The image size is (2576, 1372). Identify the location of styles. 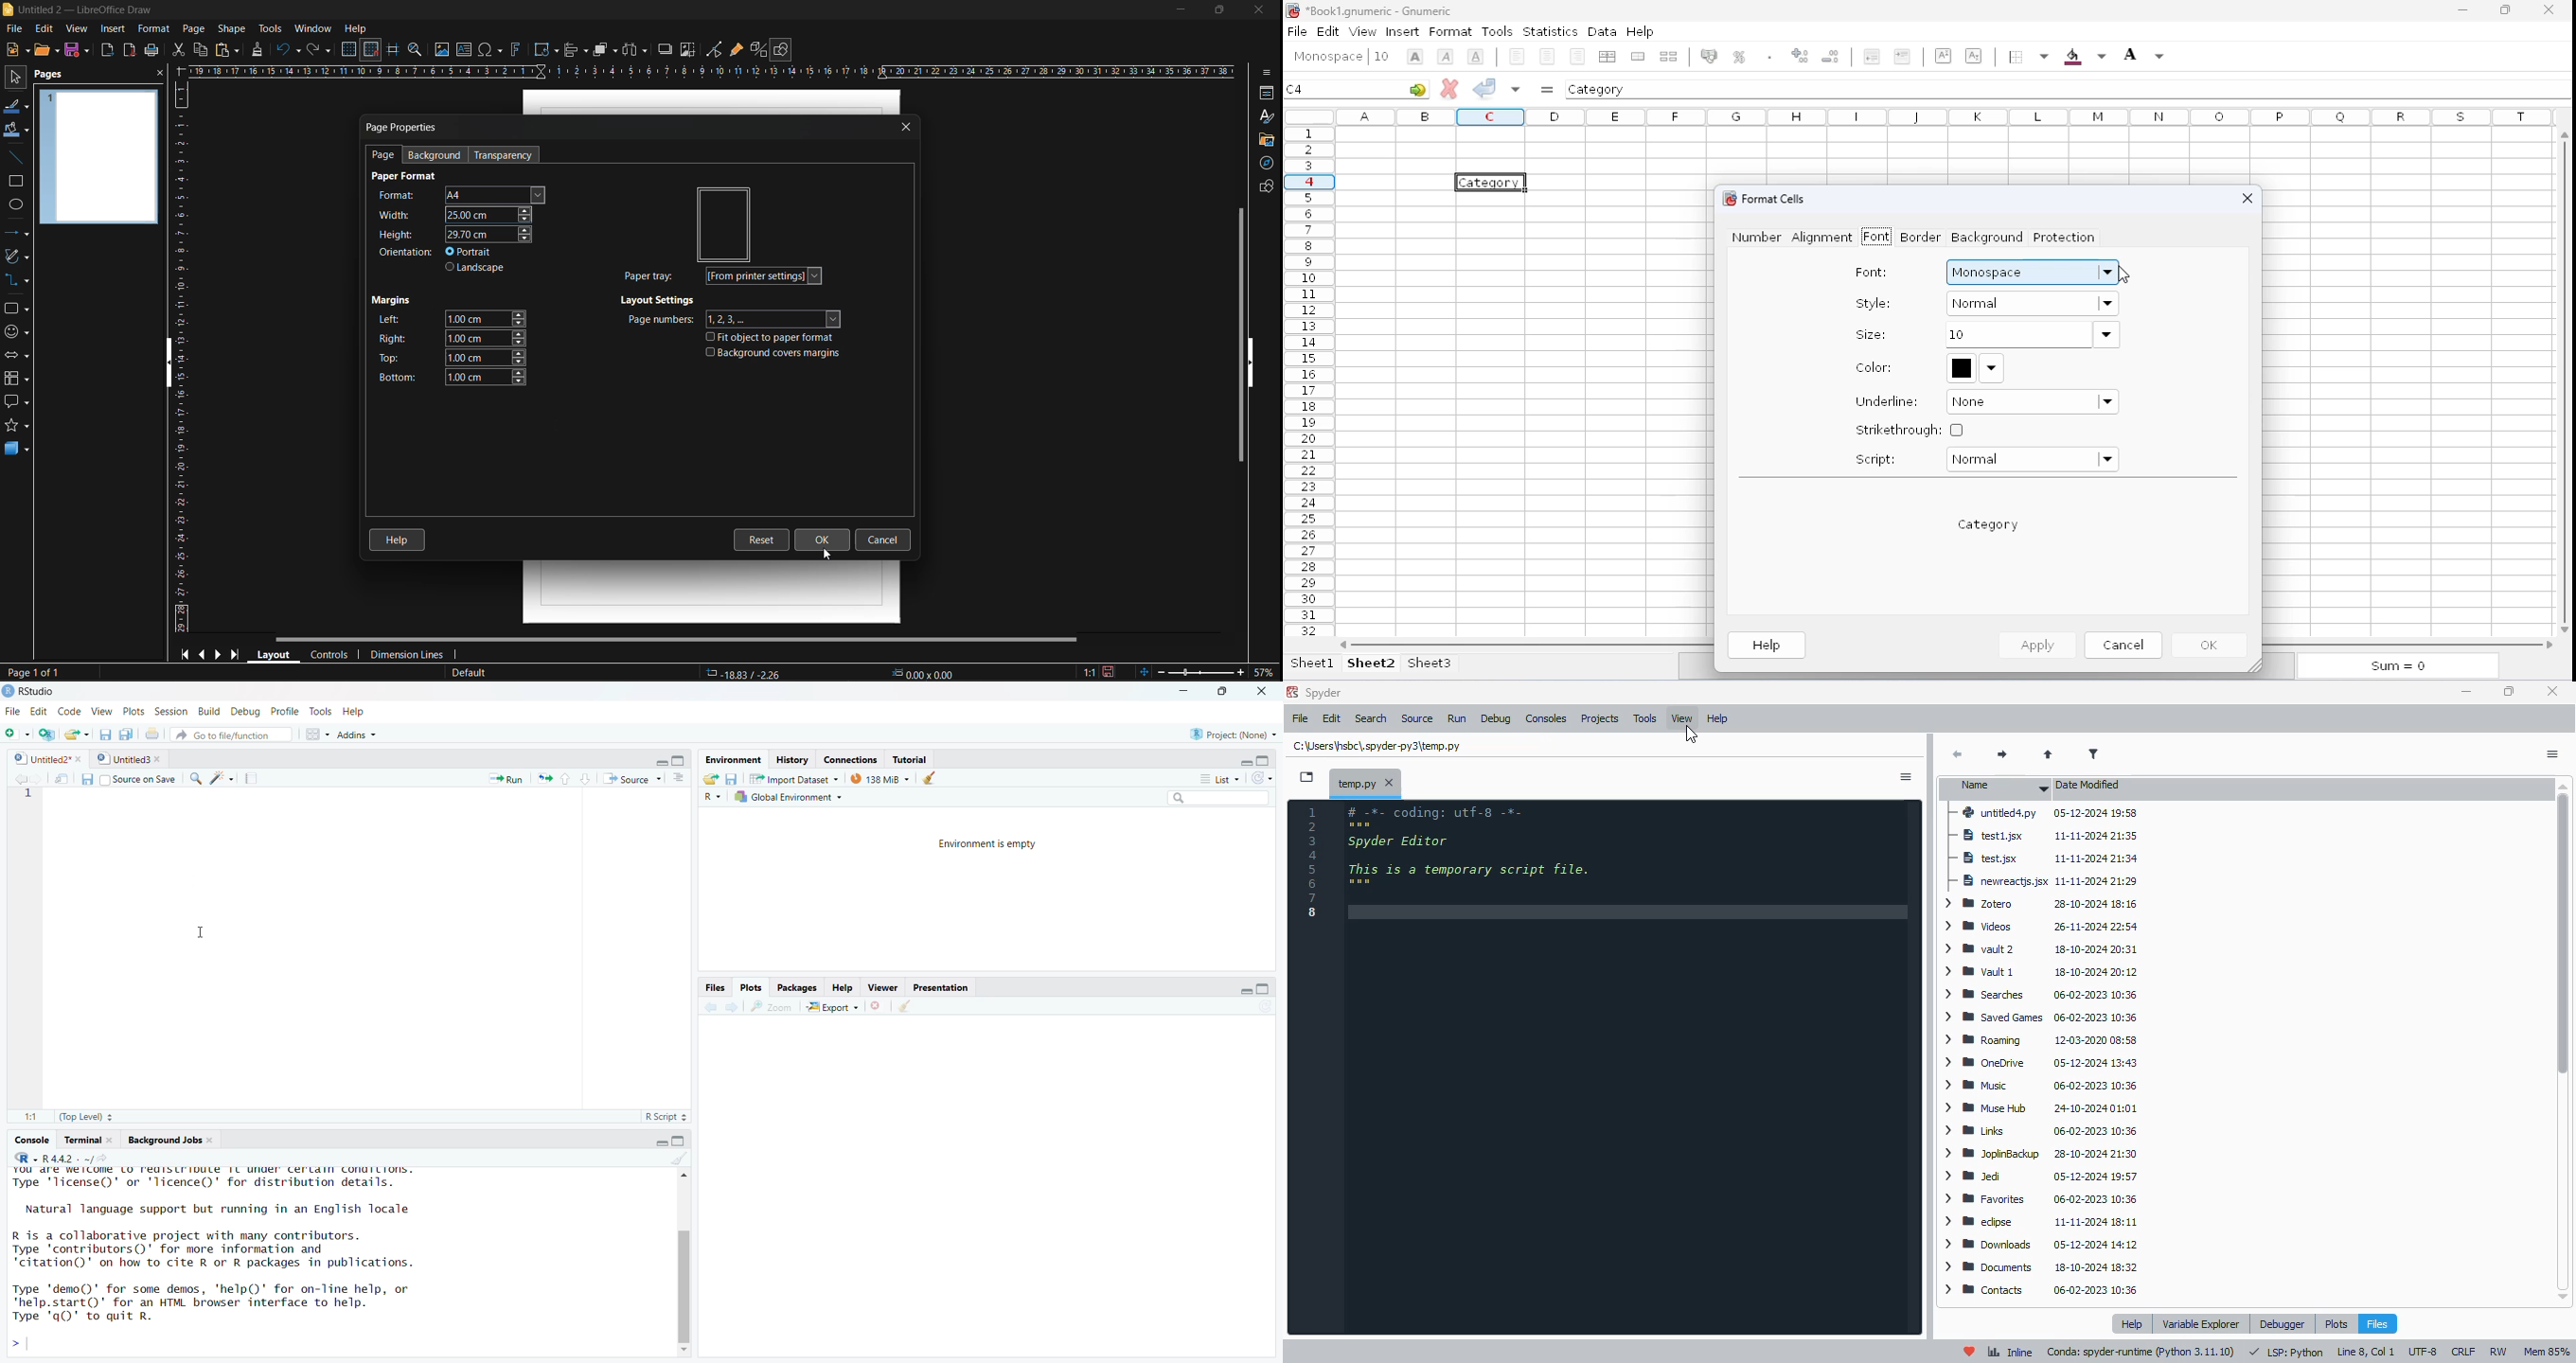
(1267, 117).